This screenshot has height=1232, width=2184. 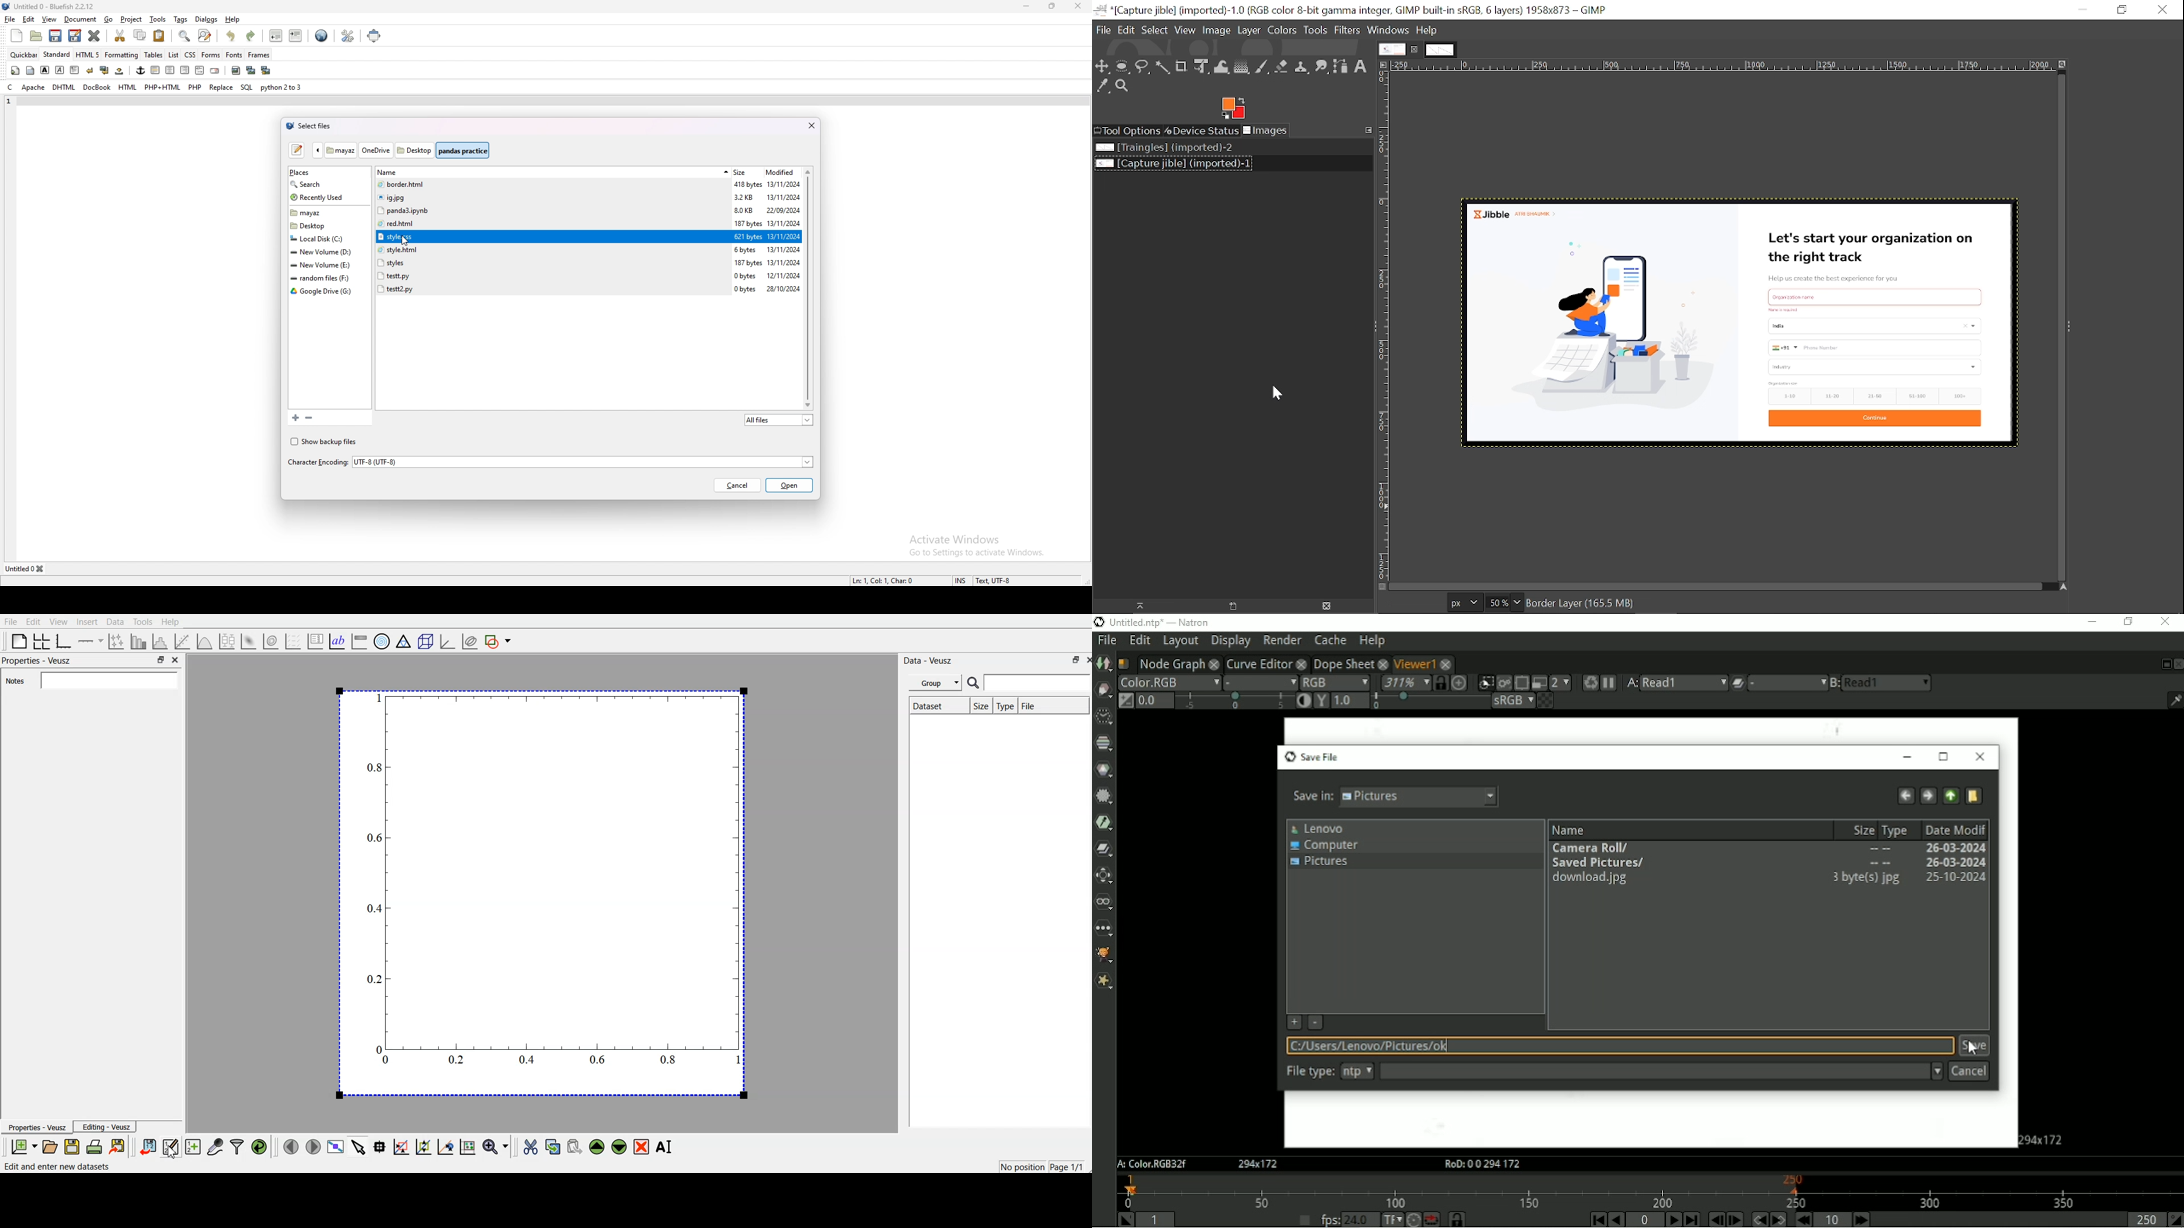 I want to click on Save, so click(x=1974, y=1045).